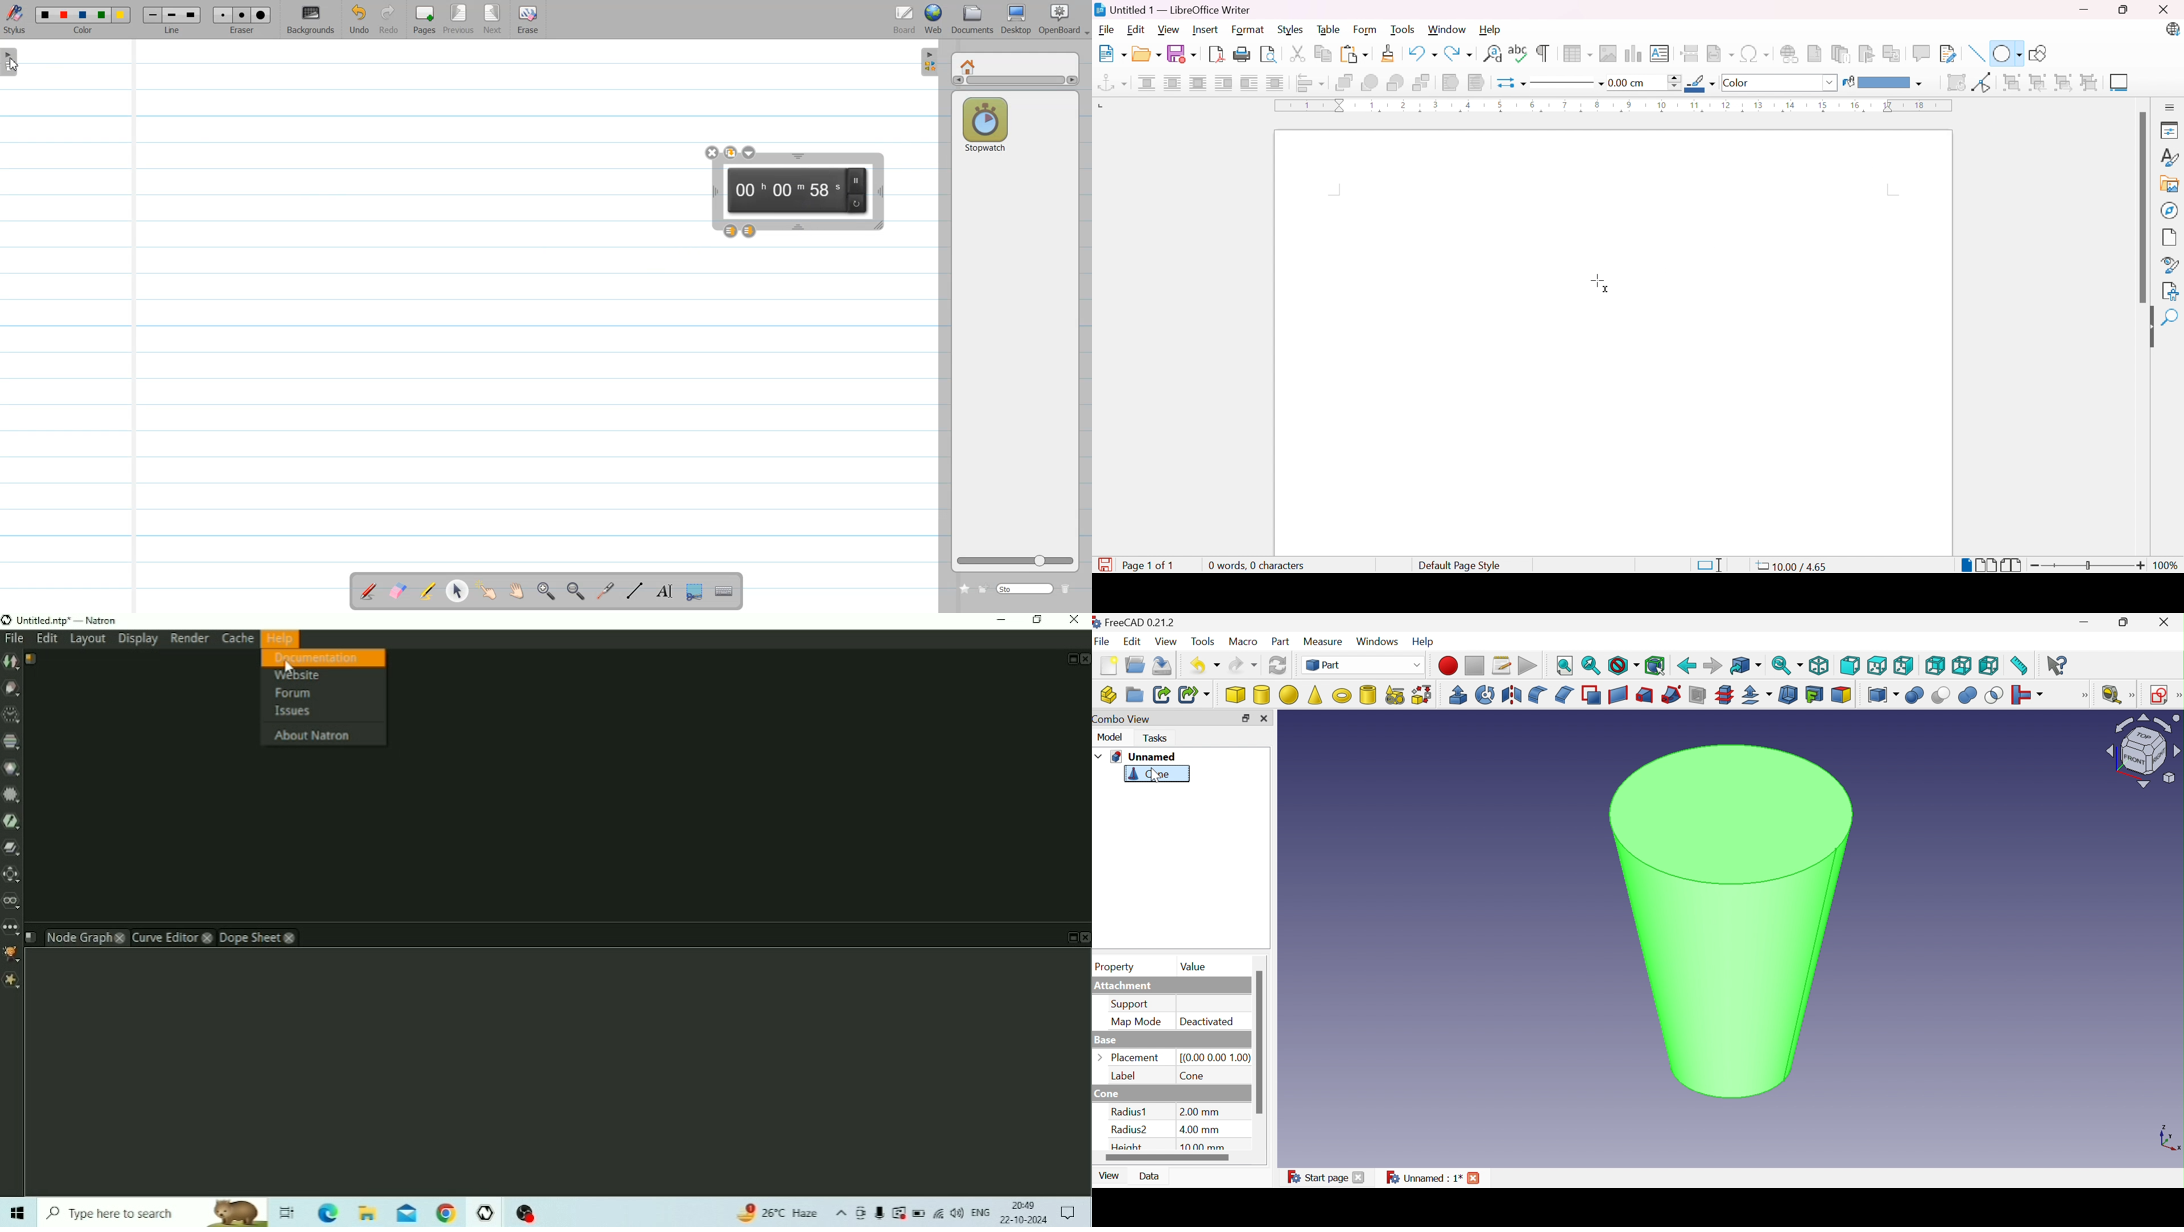 This screenshot has height=1232, width=2184. Describe the element at coordinates (2123, 11) in the screenshot. I see `Restore down` at that location.